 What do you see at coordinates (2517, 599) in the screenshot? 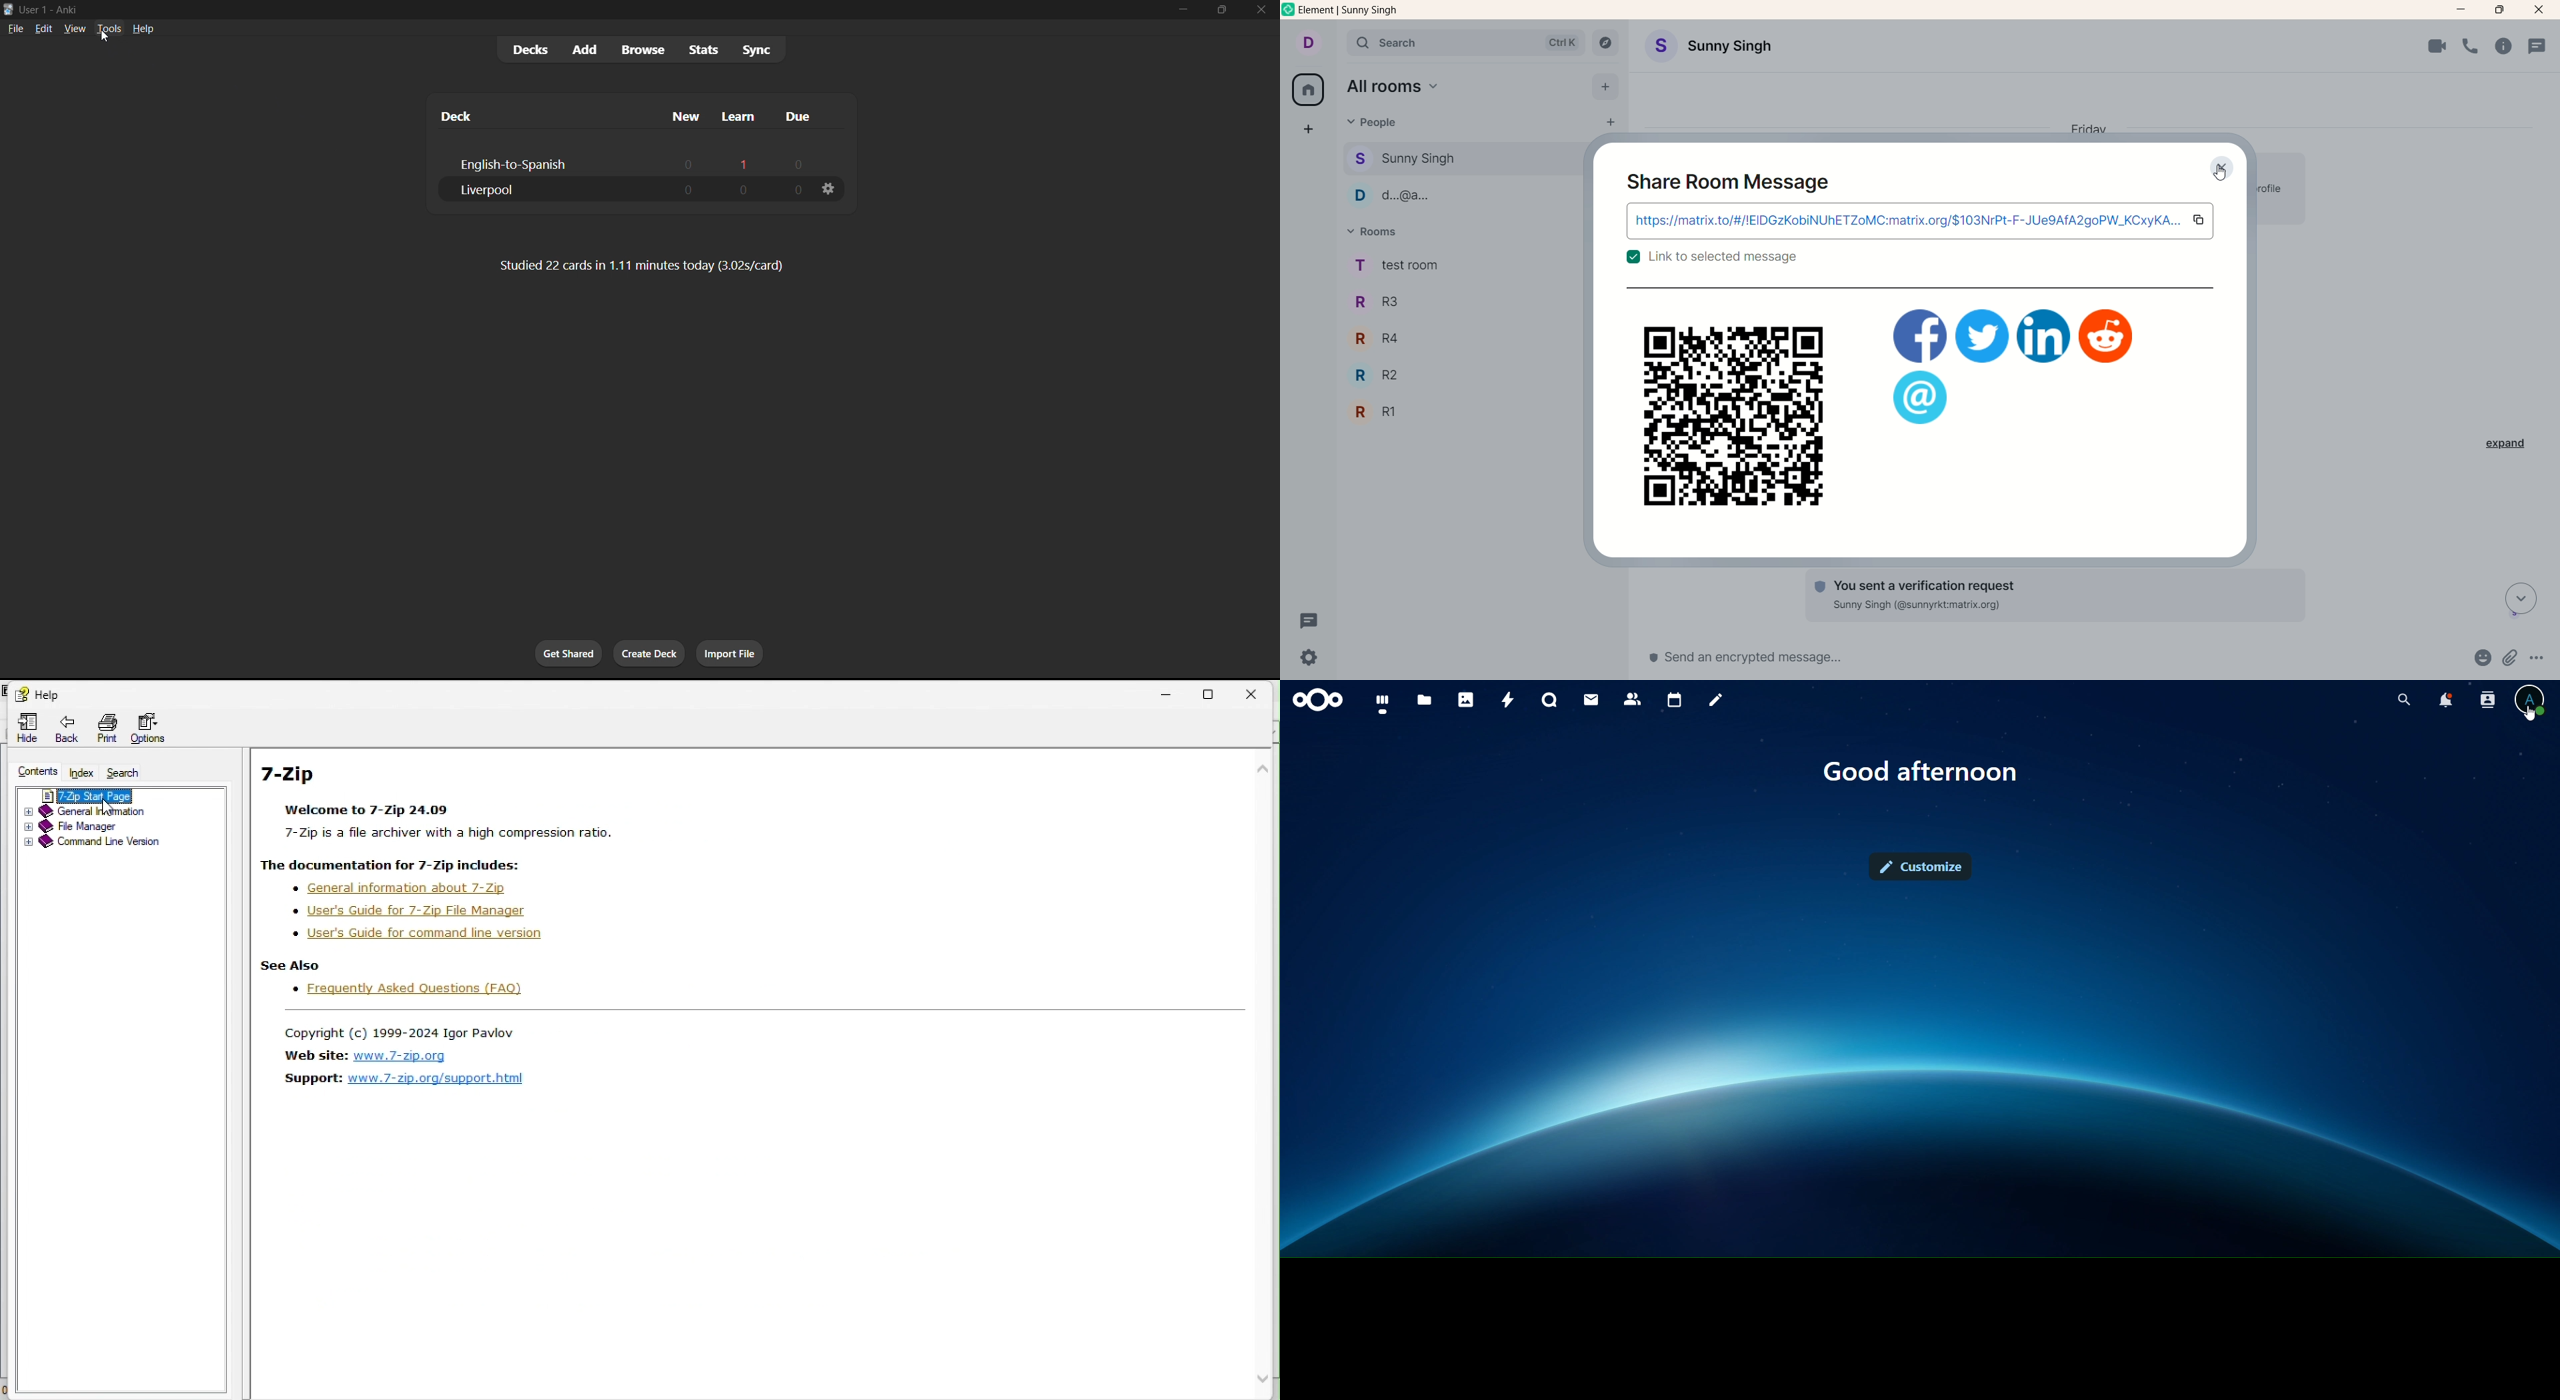
I see `scroll` at bounding box center [2517, 599].